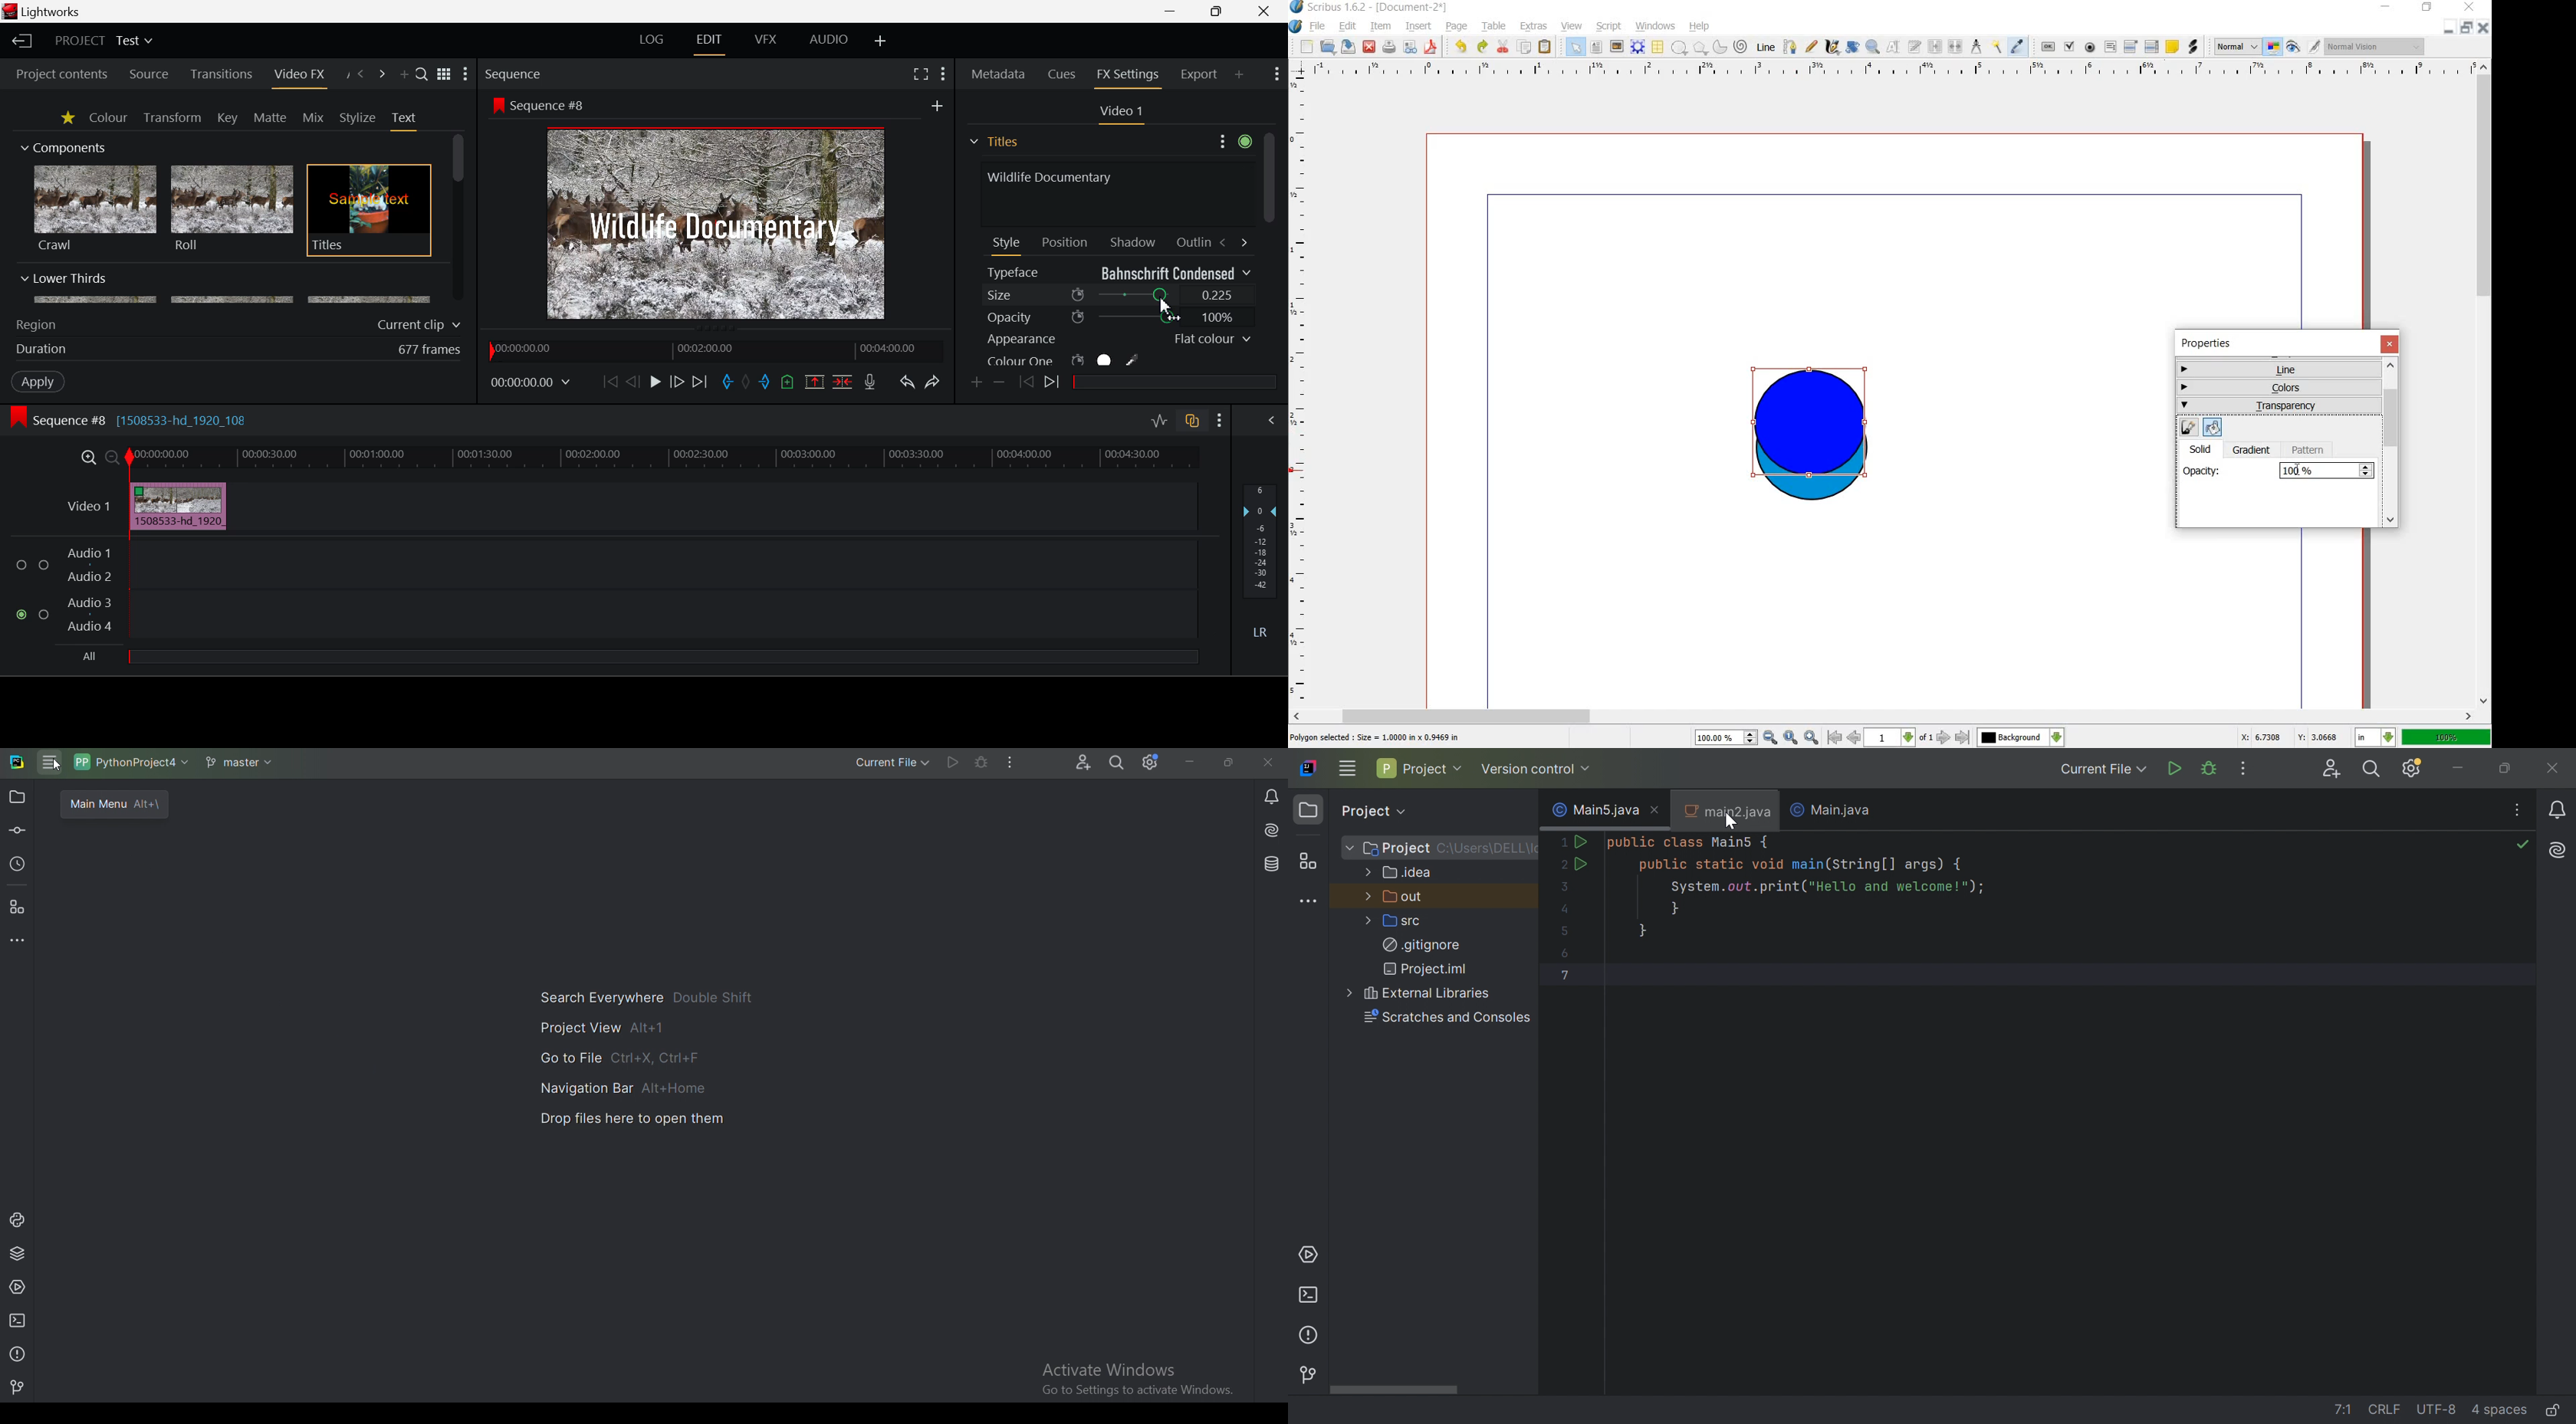  I want to click on scroll bar, so click(2485, 381).